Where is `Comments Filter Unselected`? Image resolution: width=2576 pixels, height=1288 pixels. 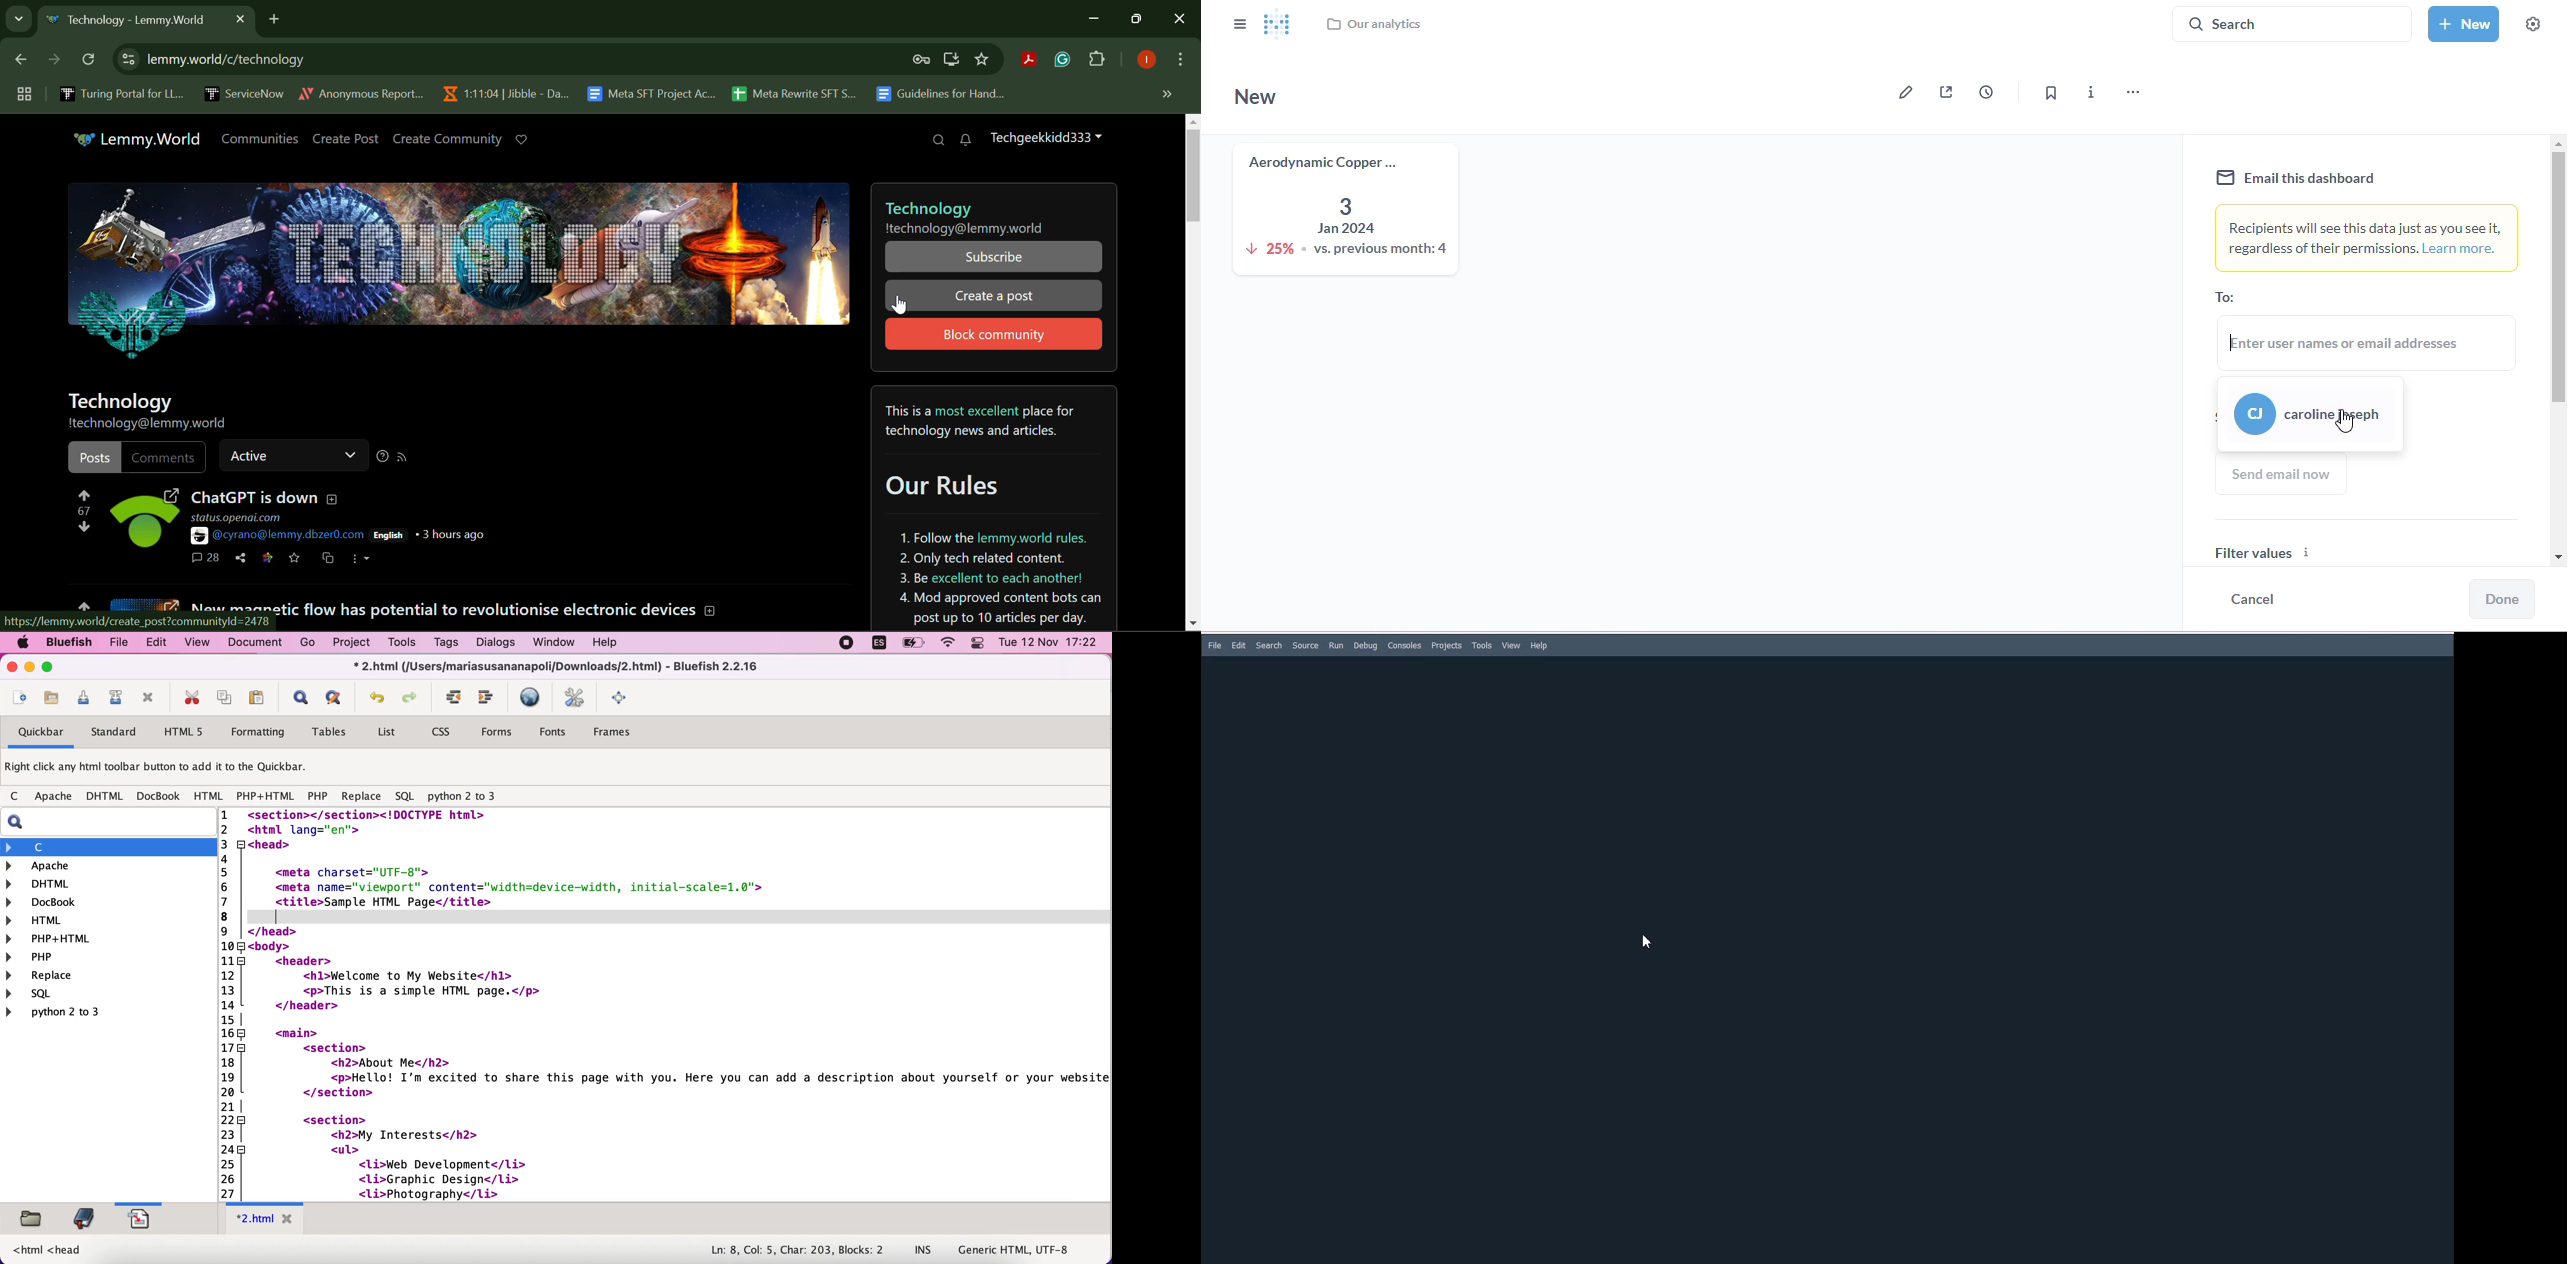 Comments Filter Unselected is located at coordinates (162, 457).